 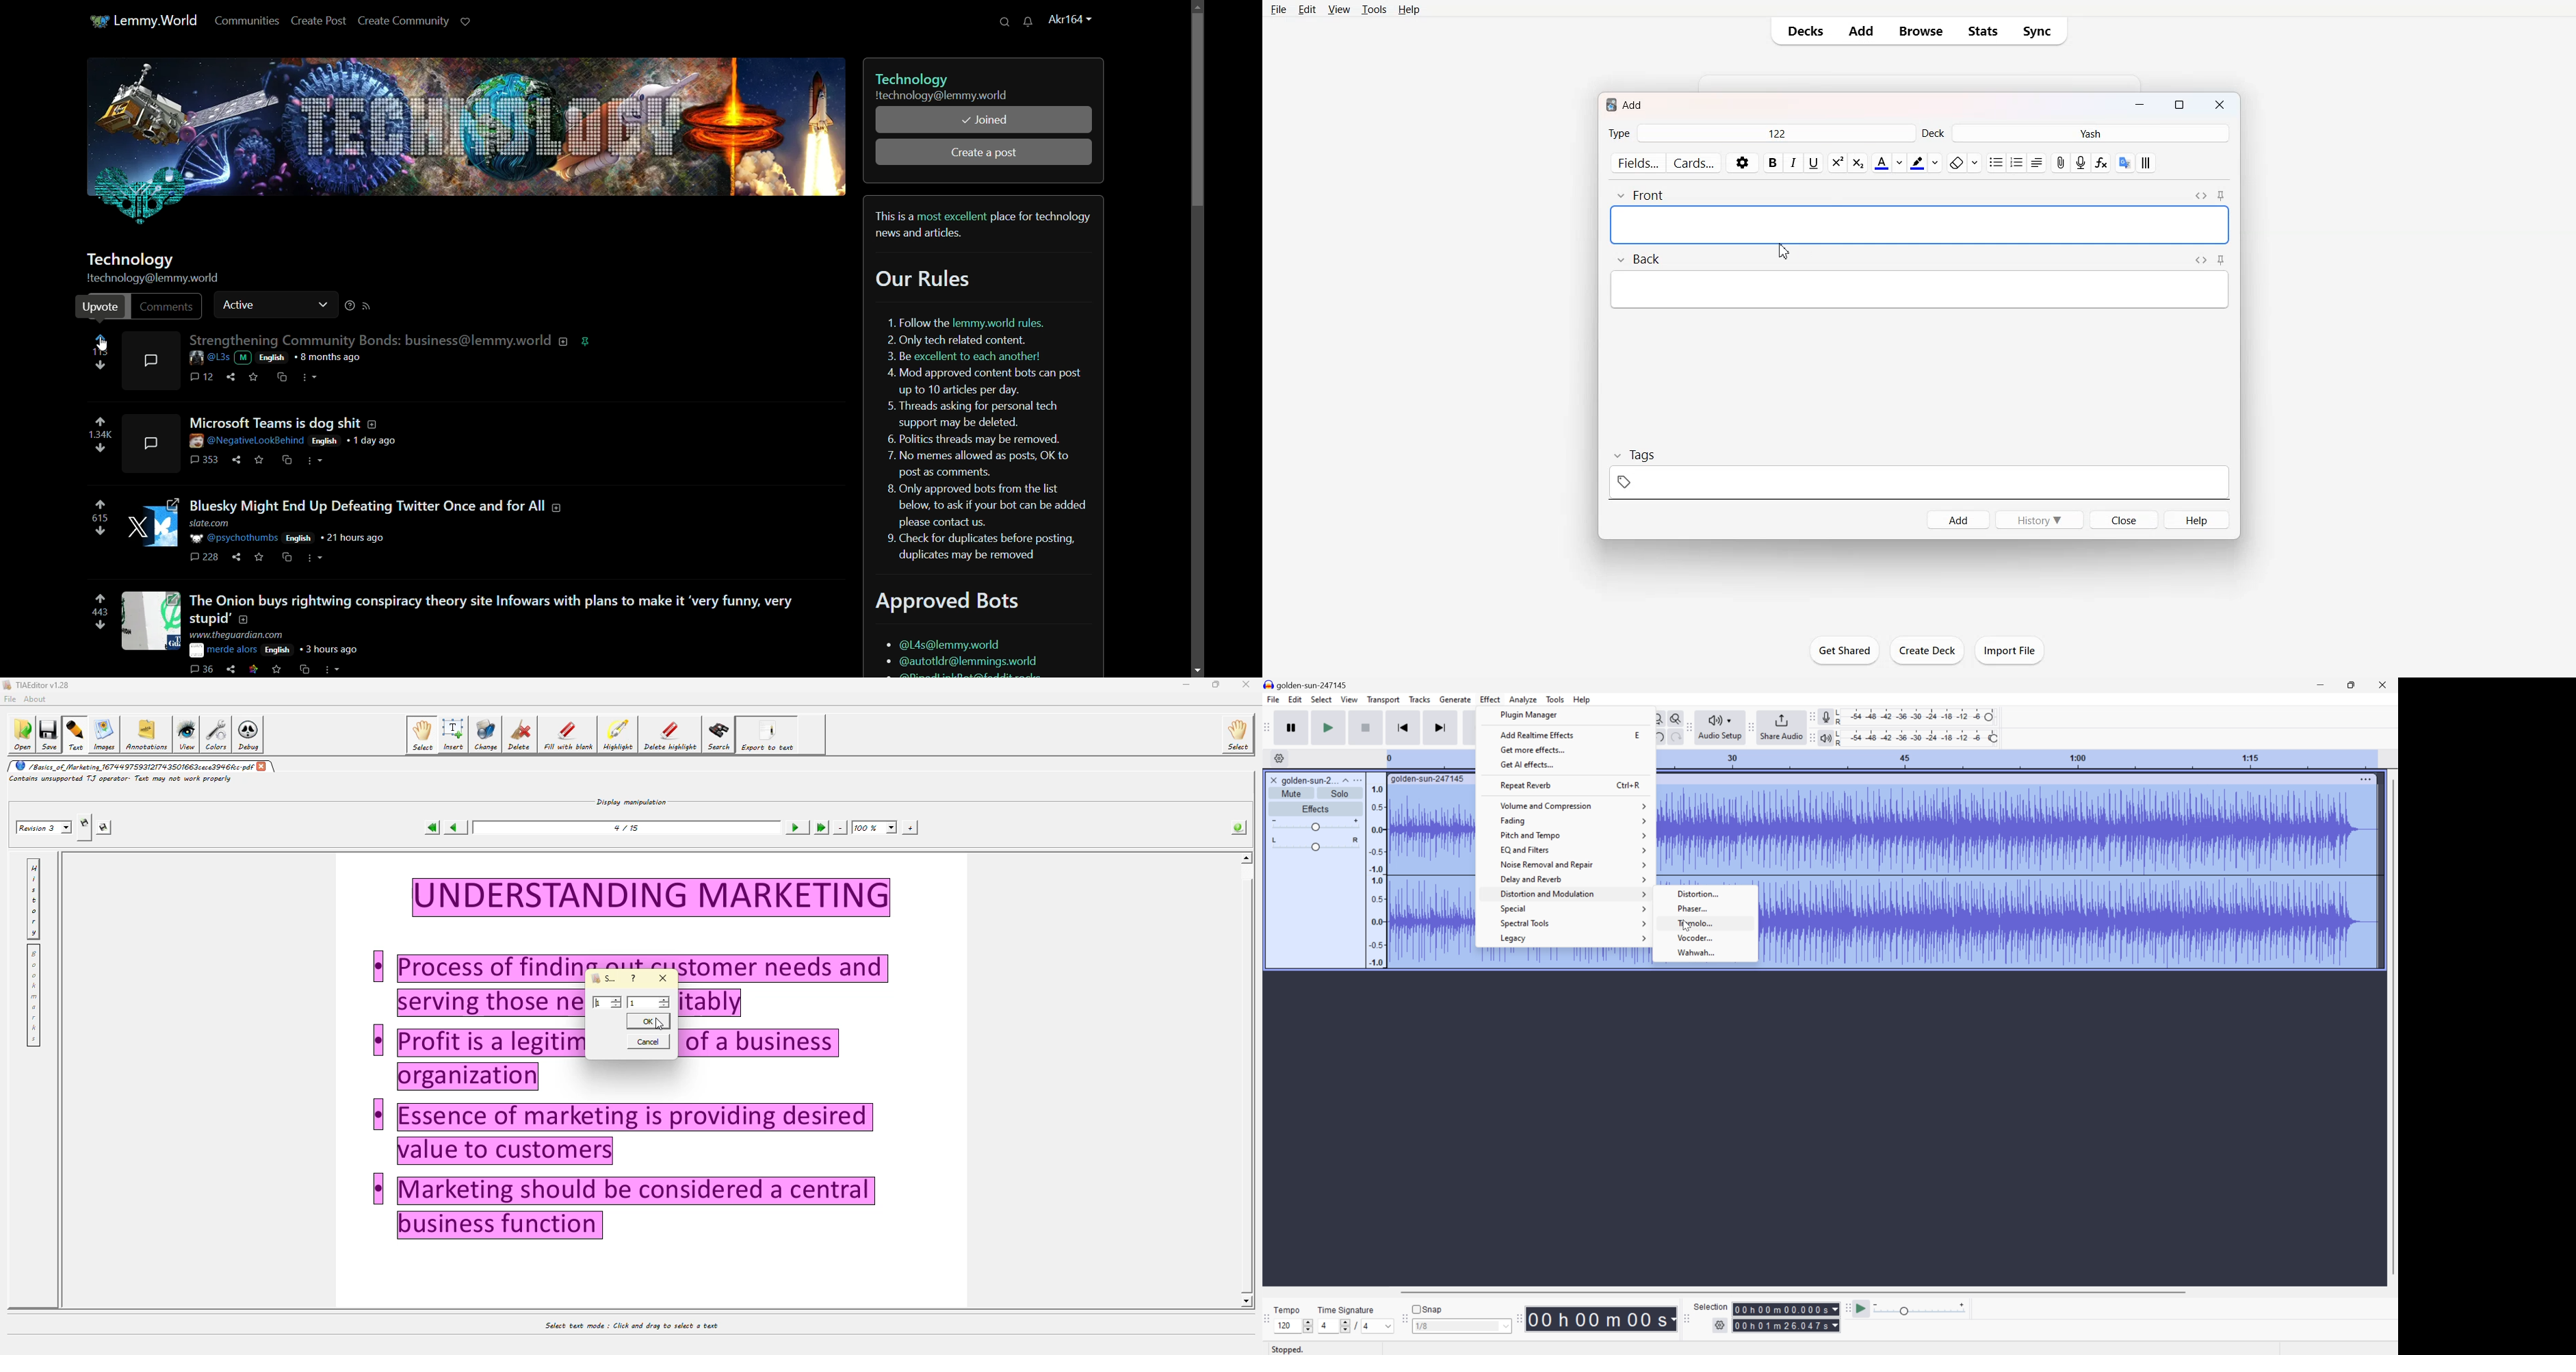 I want to click on previous page, so click(x=456, y=828).